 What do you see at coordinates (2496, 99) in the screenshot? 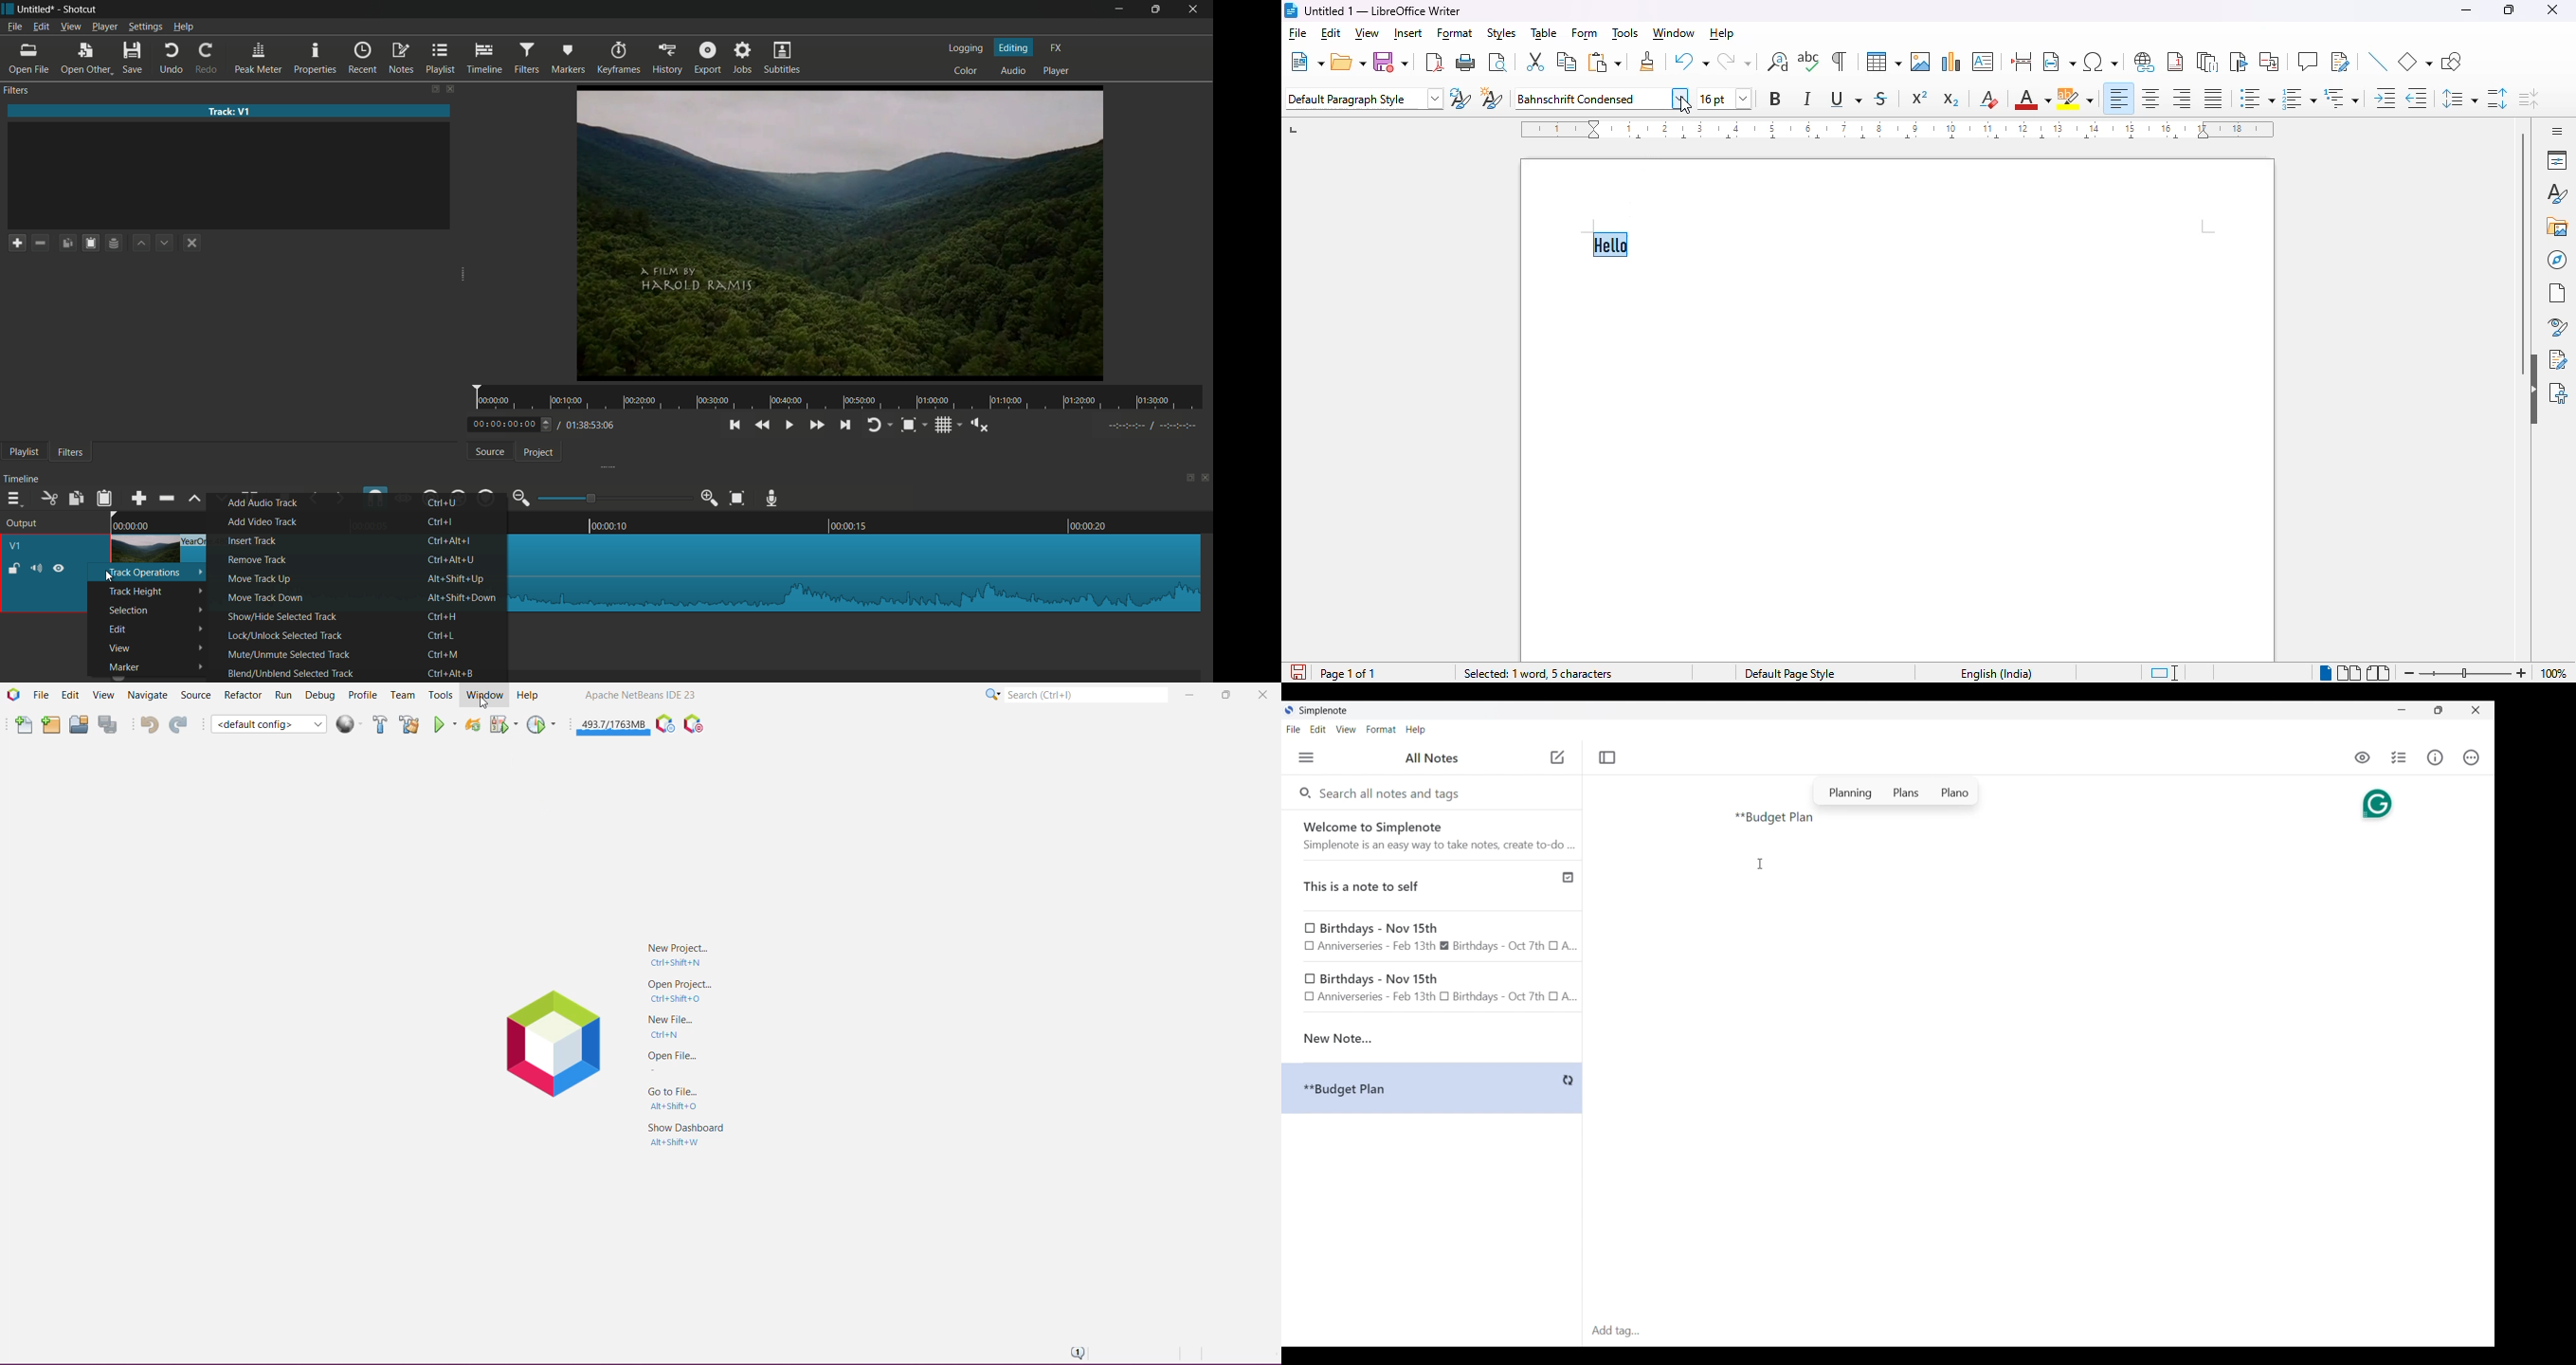
I see `increase paragraph spacing` at bounding box center [2496, 99].